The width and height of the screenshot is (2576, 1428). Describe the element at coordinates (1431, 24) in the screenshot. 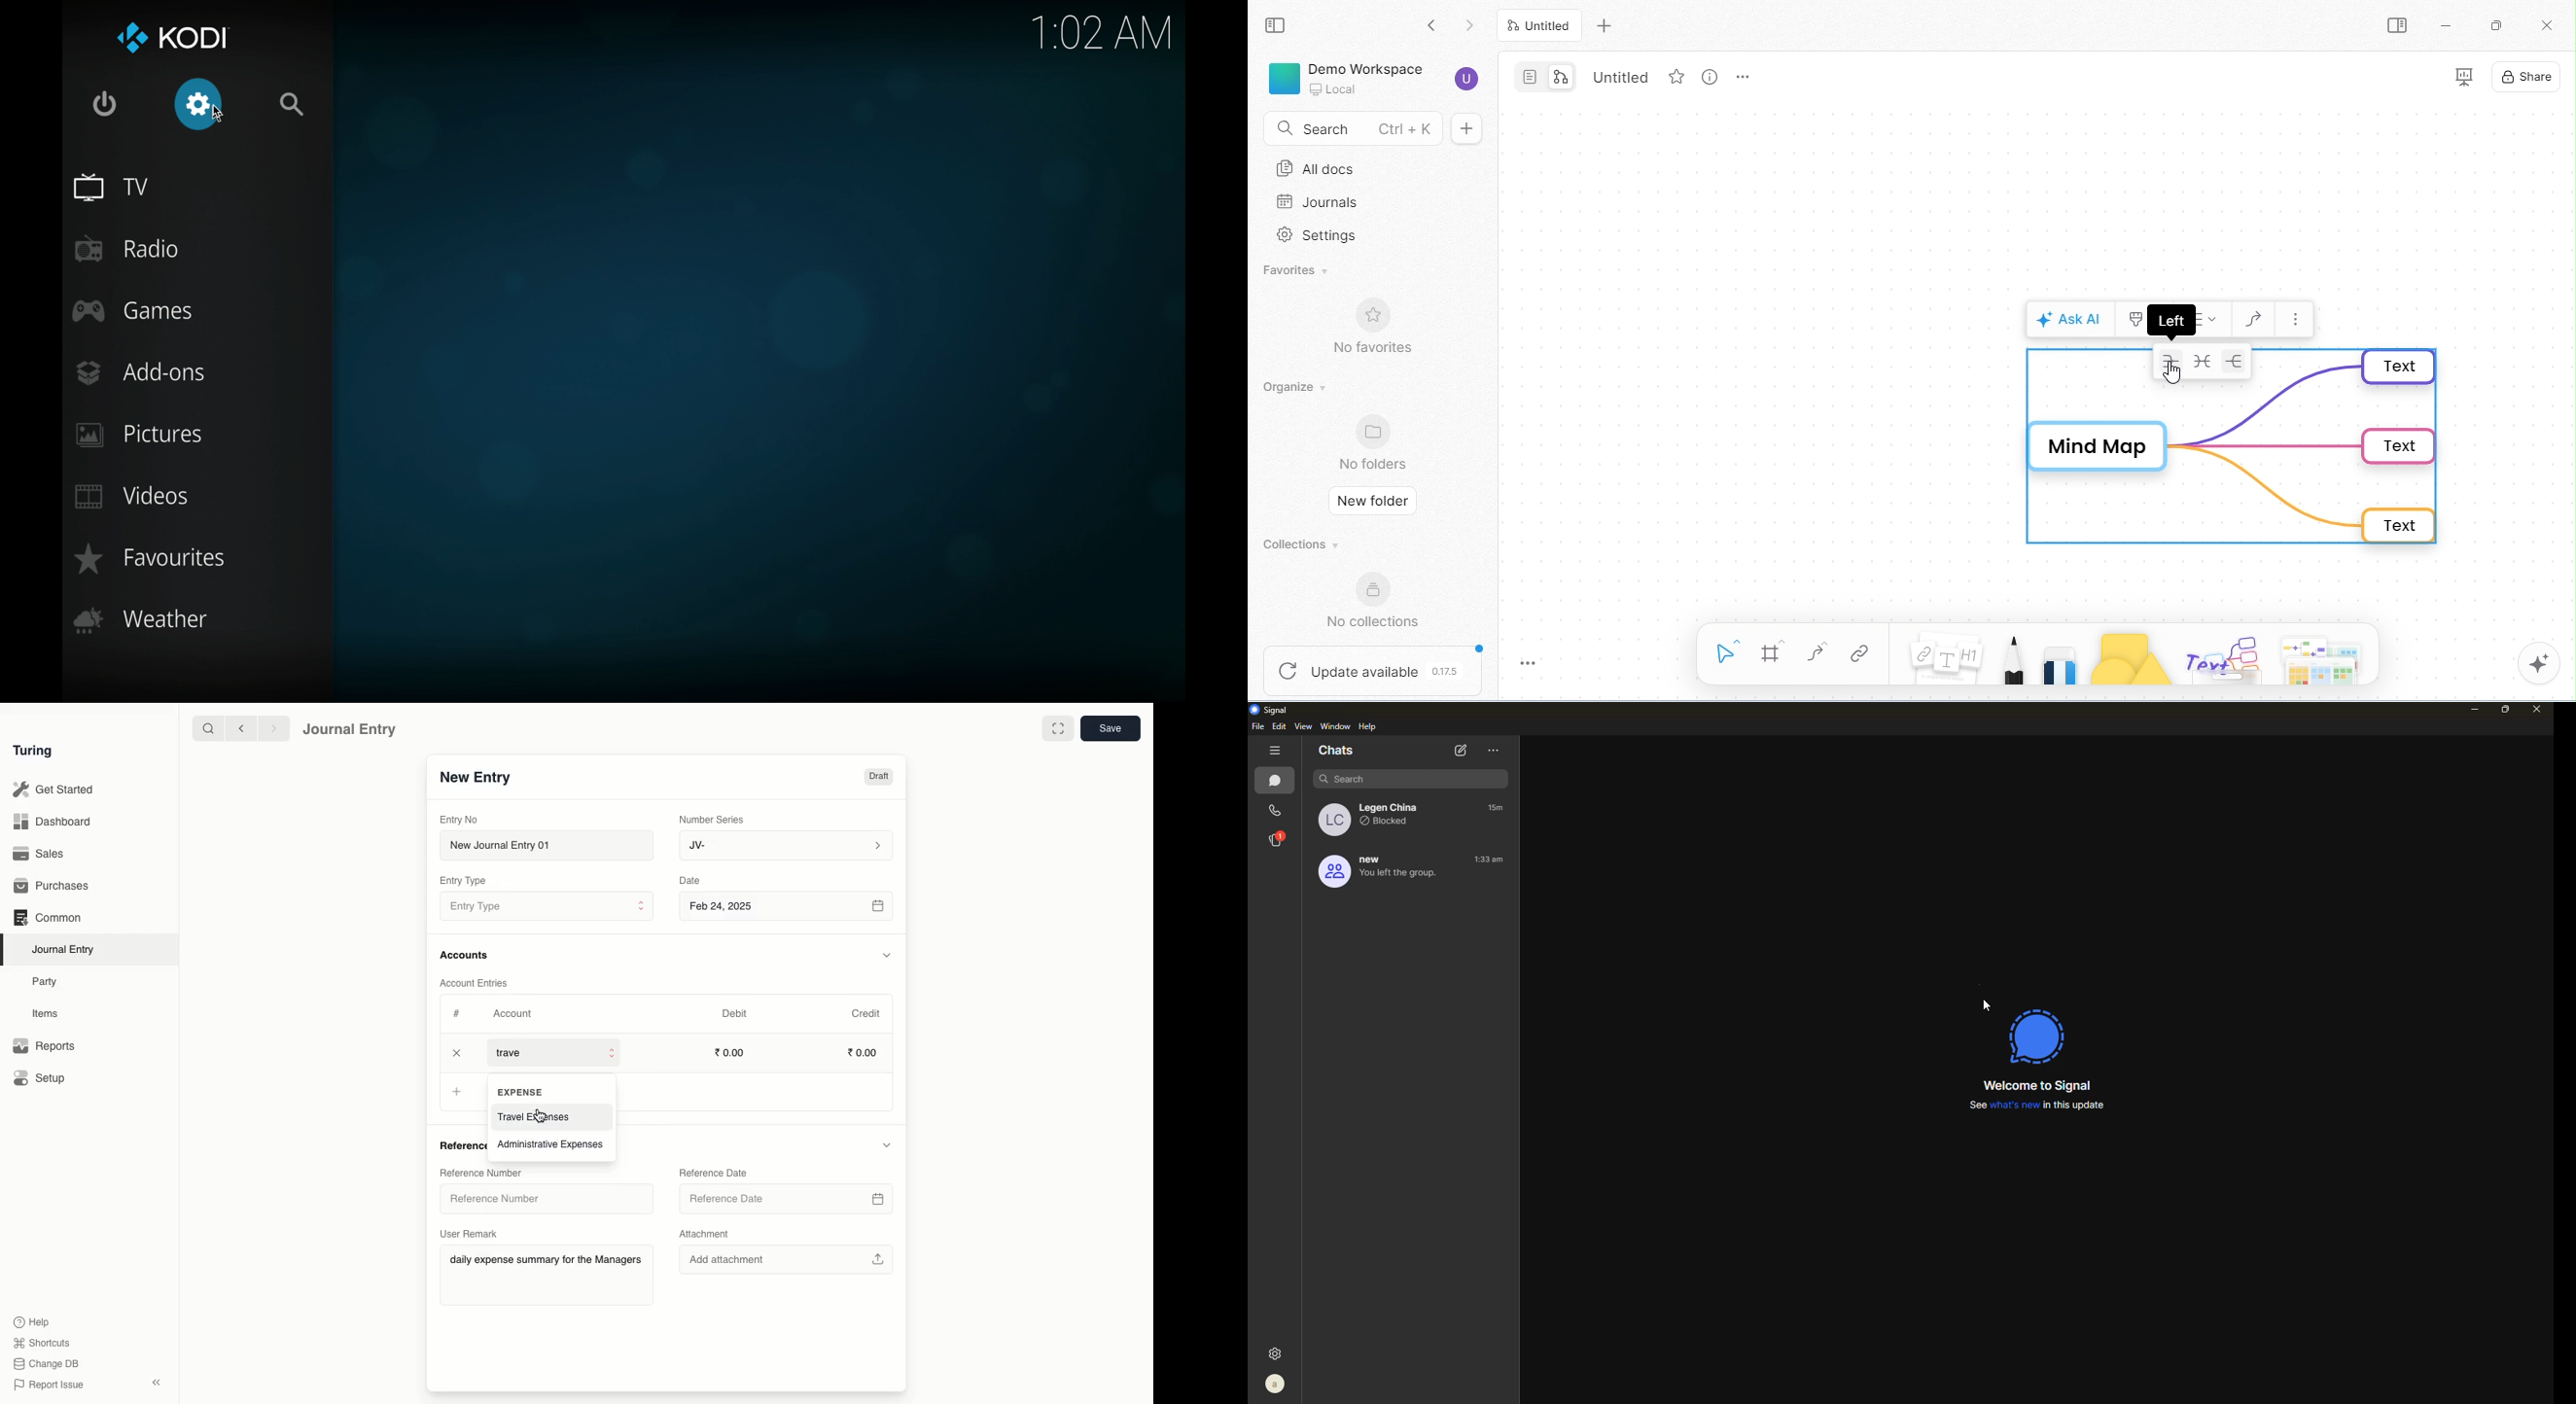

I see `go back` at that location.